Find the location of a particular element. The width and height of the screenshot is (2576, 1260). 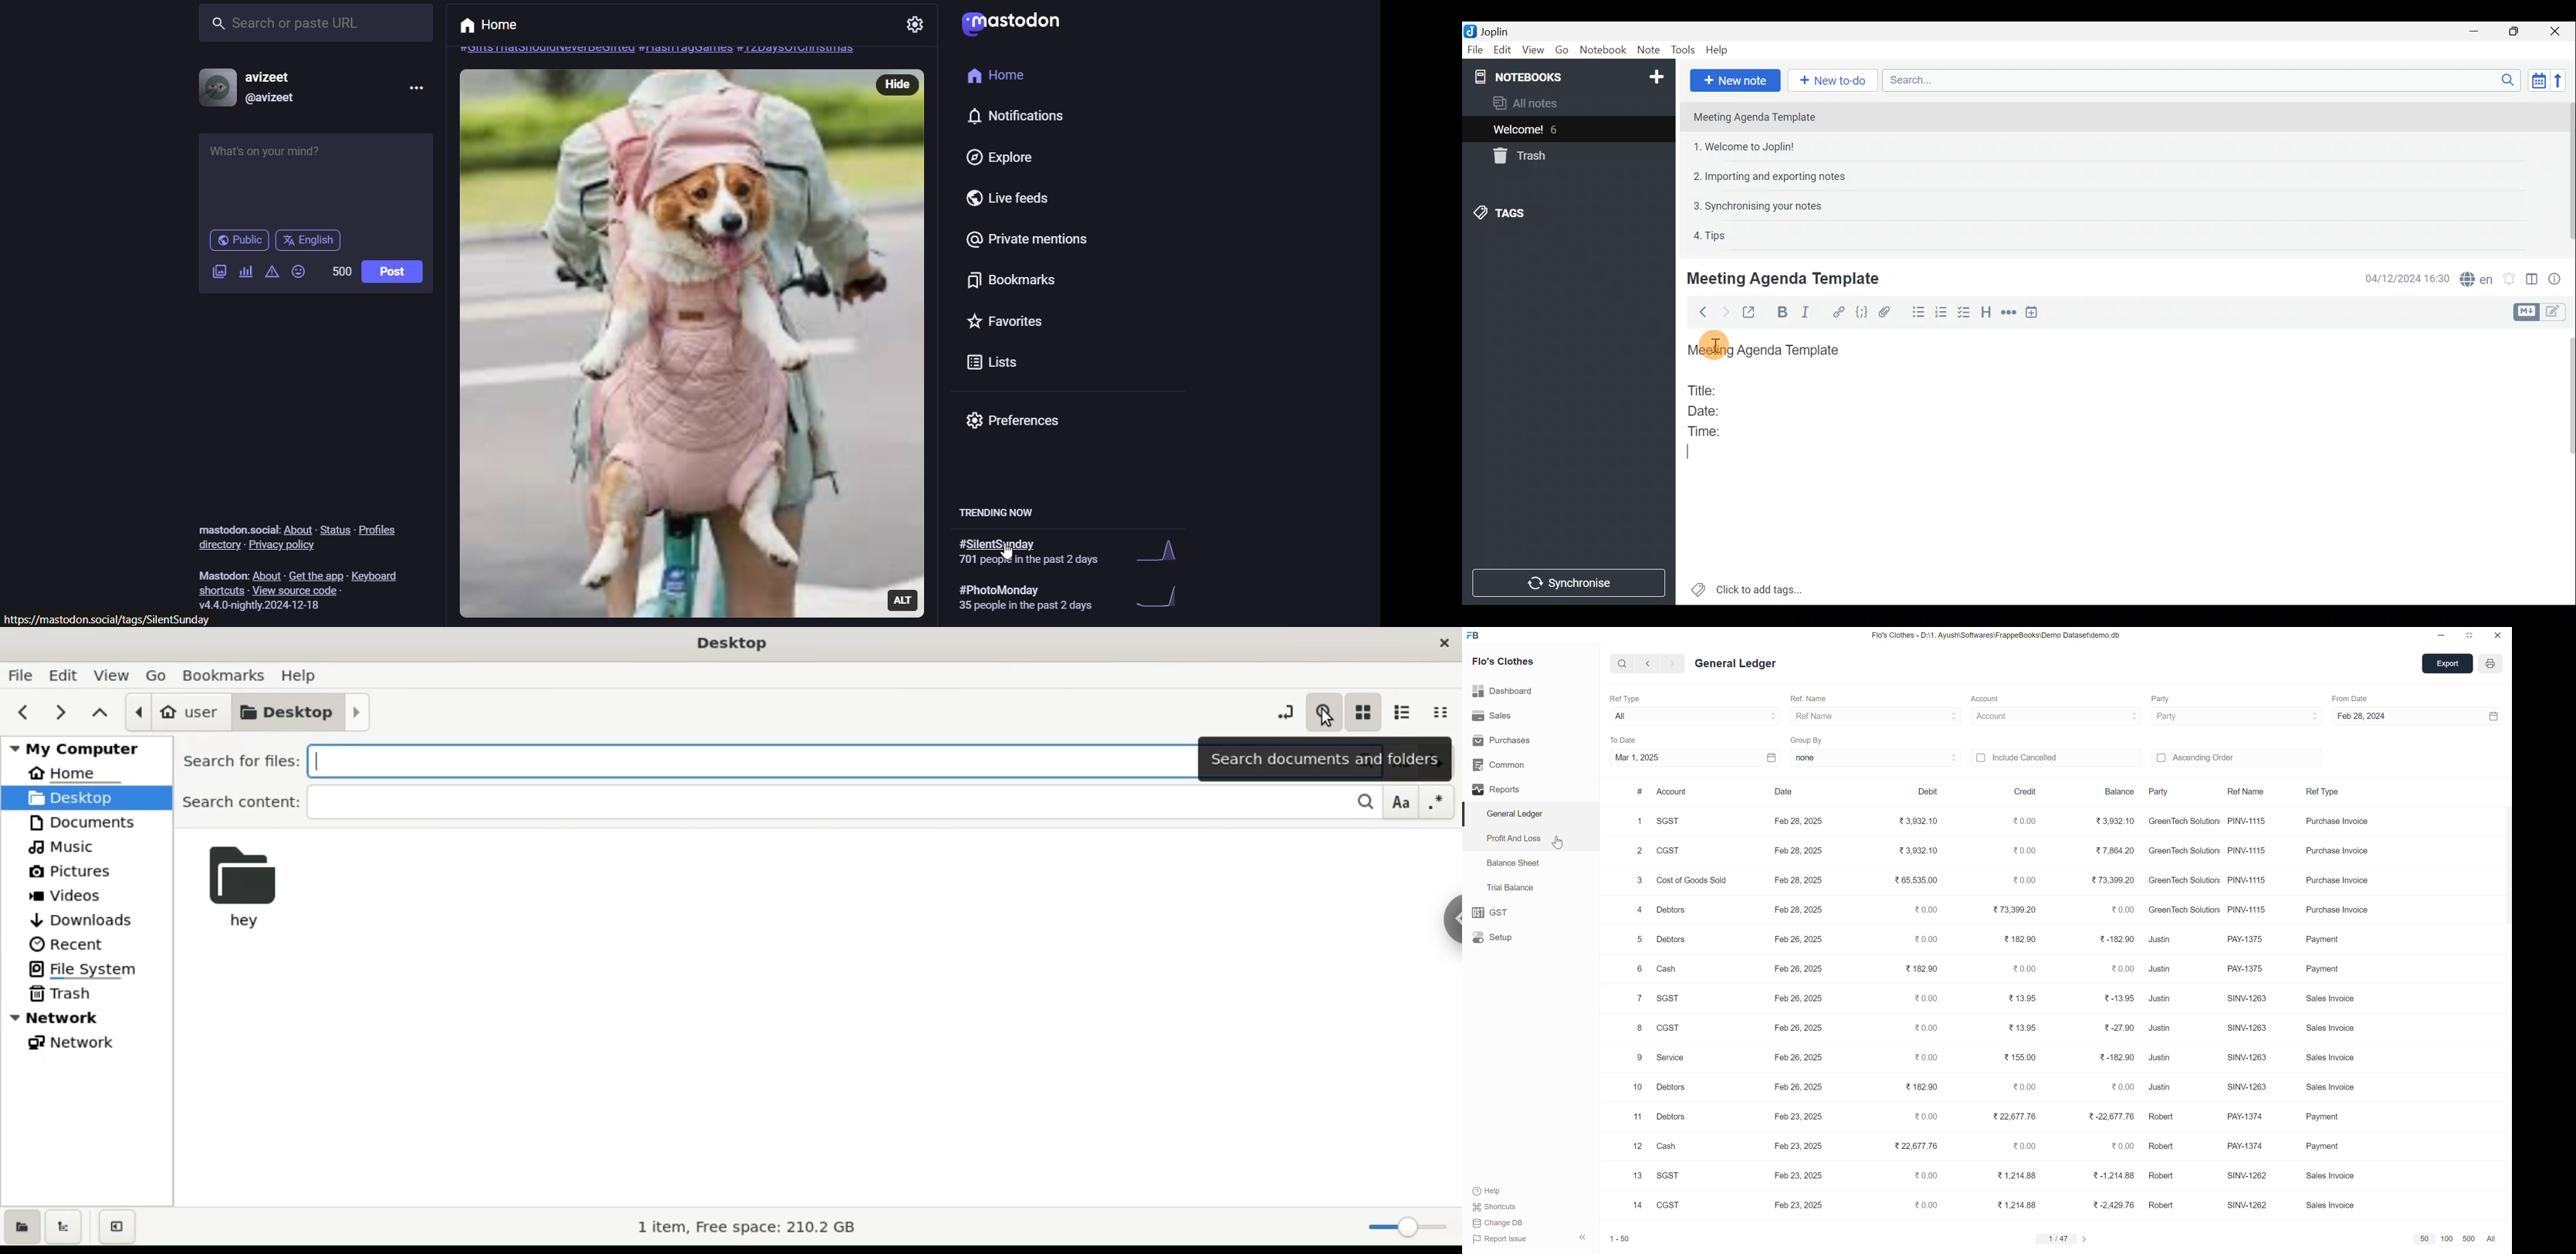

Feb 26, 2025 is located at coordinates (1789, 940).